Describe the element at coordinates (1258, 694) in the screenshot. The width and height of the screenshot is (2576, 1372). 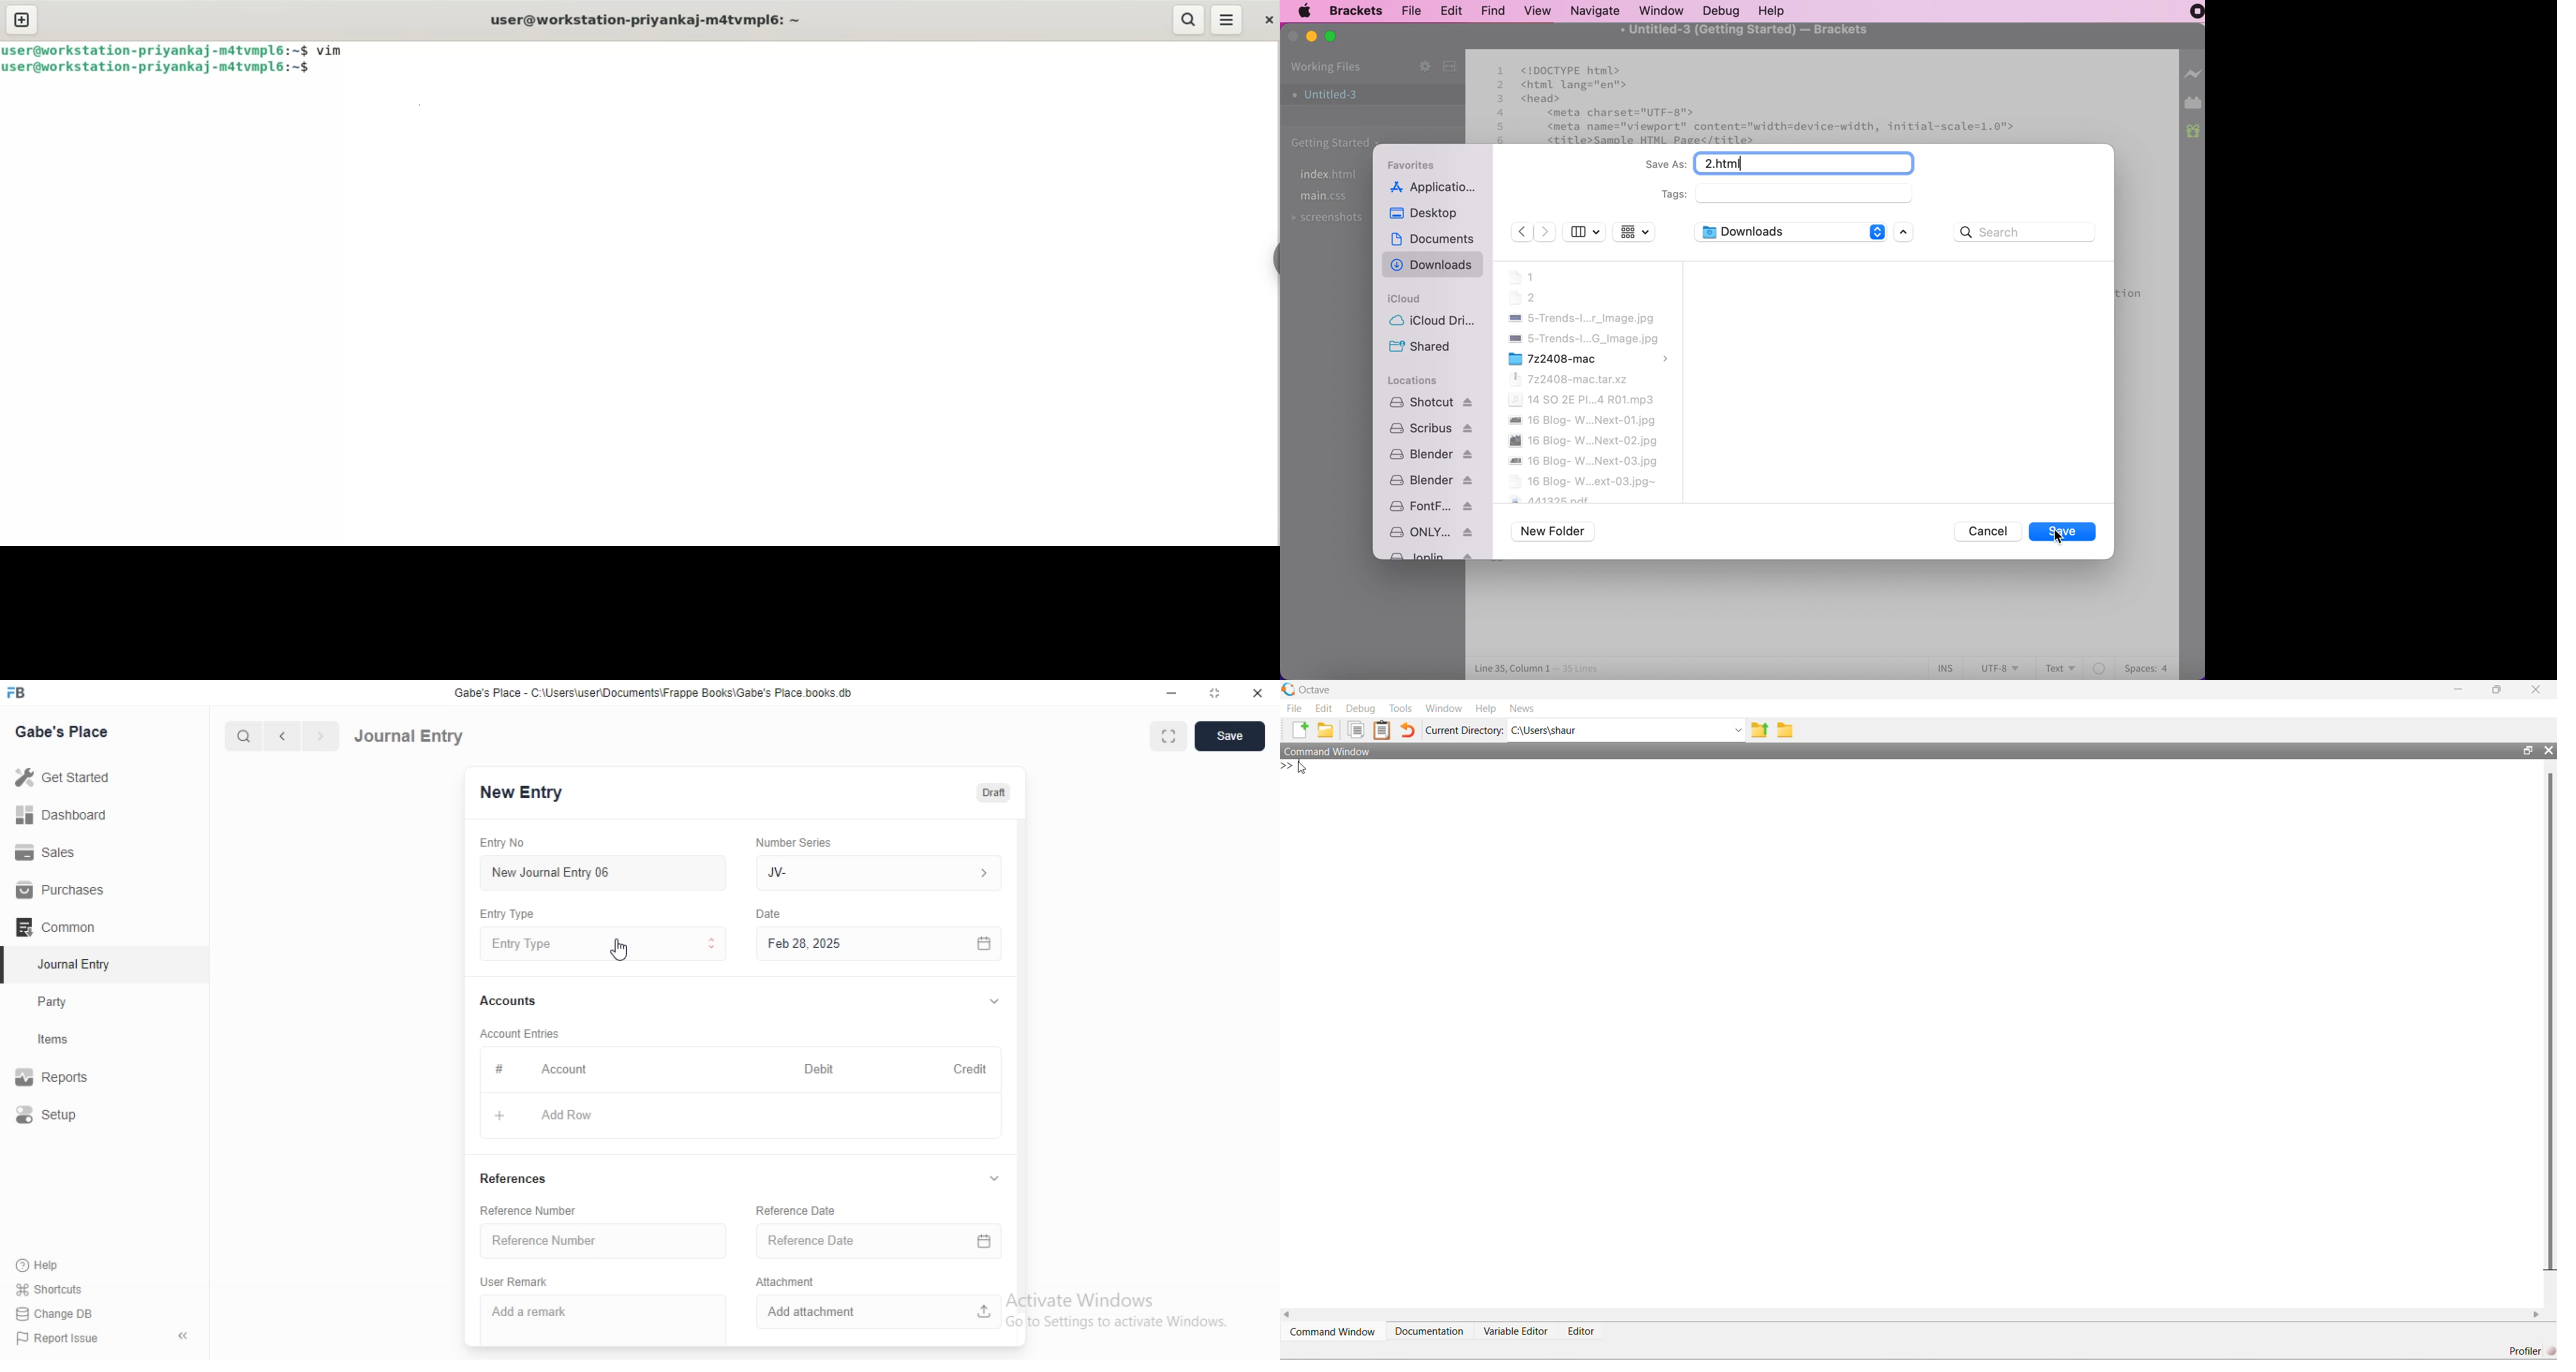
I see `close` at that location.